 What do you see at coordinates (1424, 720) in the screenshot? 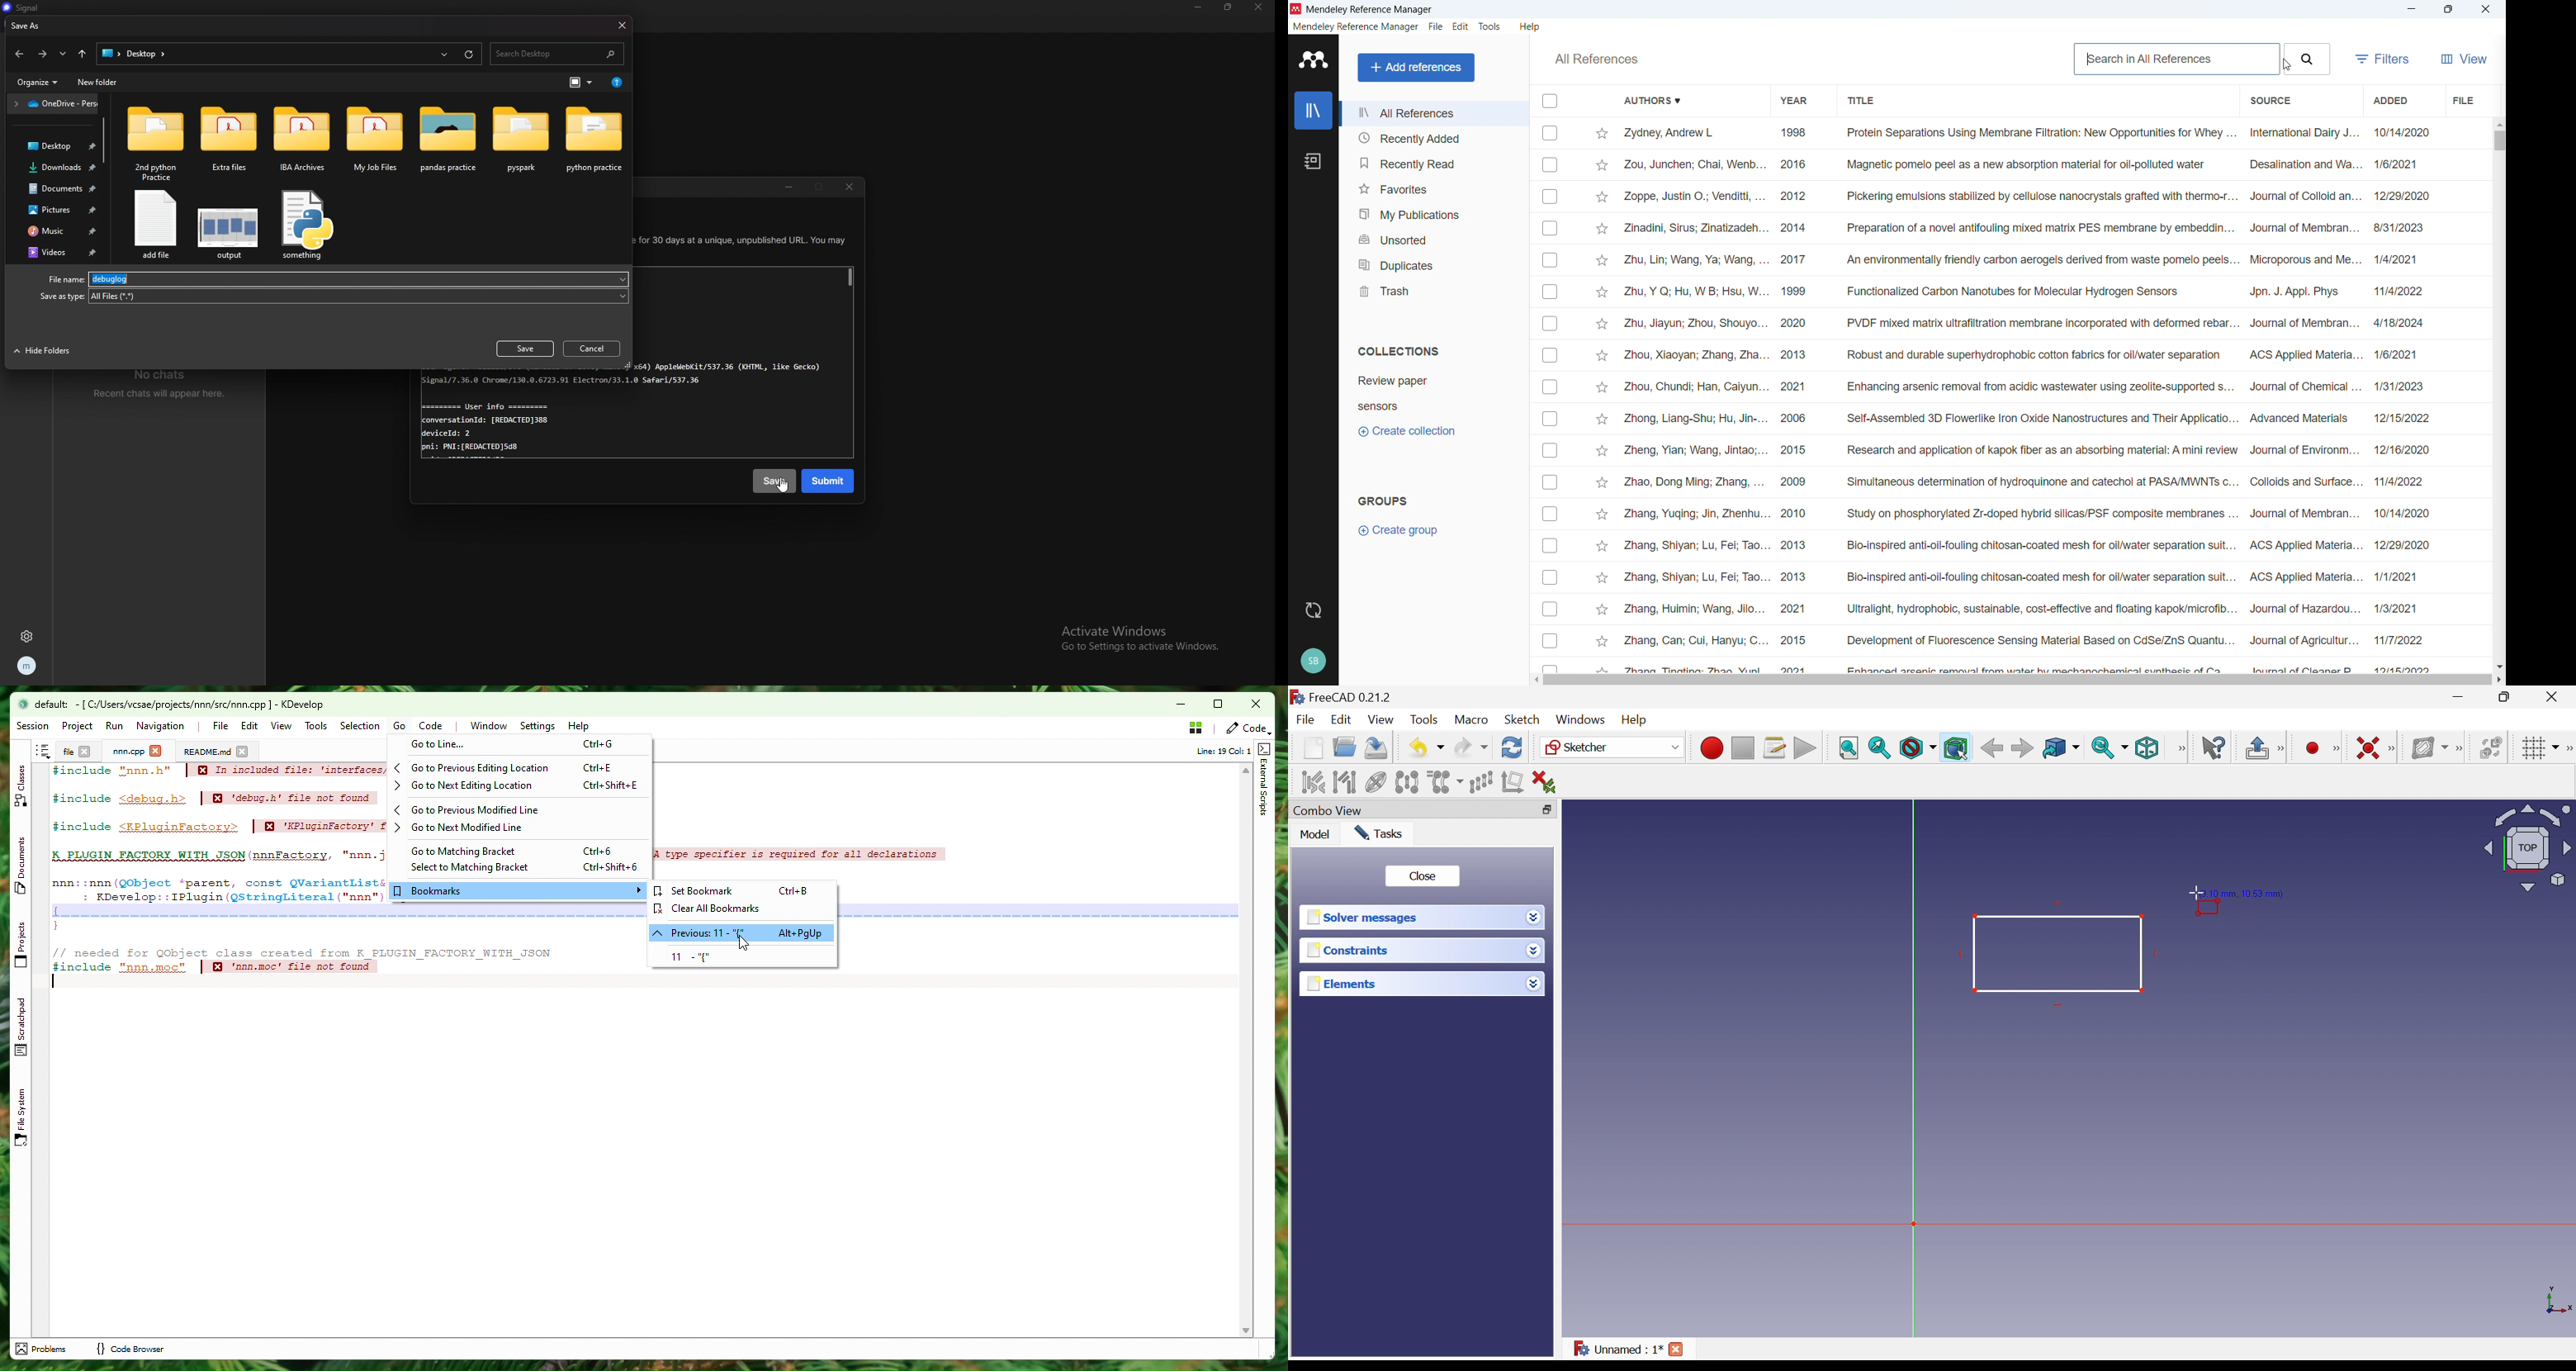
I see `Tools` at bounding box center [1424, 720].